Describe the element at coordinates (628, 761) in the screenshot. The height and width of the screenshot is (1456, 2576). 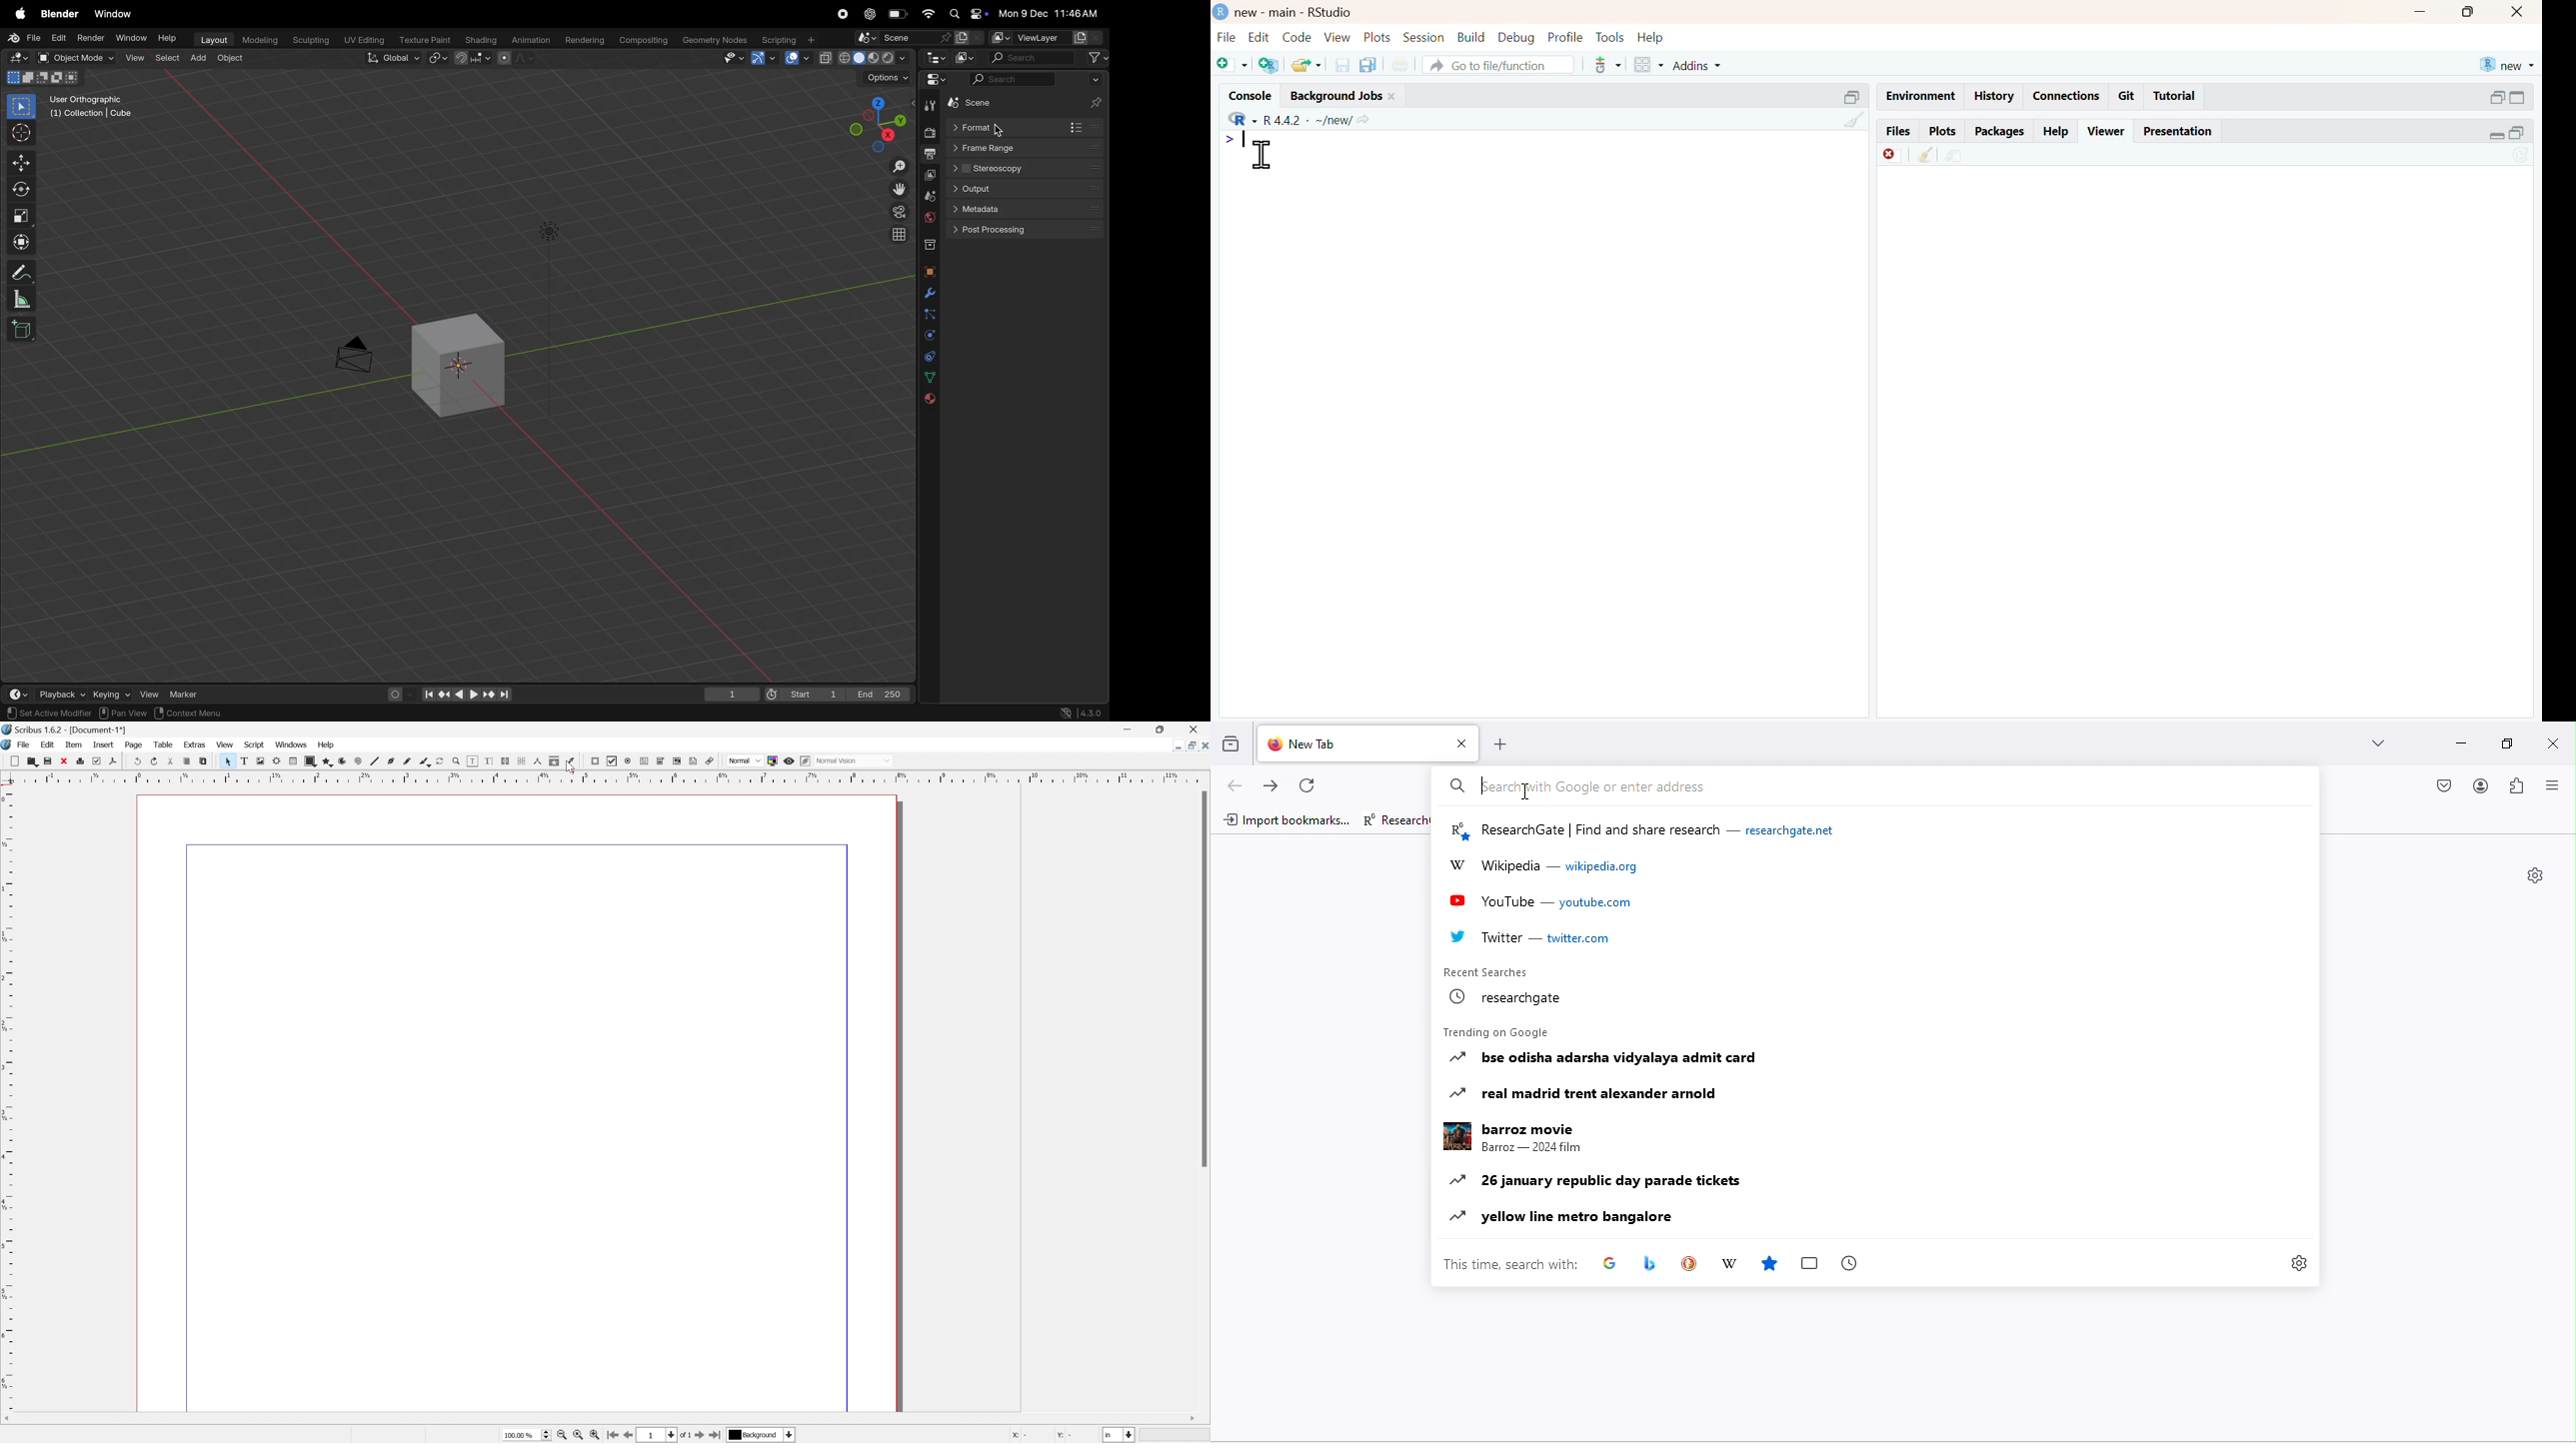
I see `PDF radio button` at that location.